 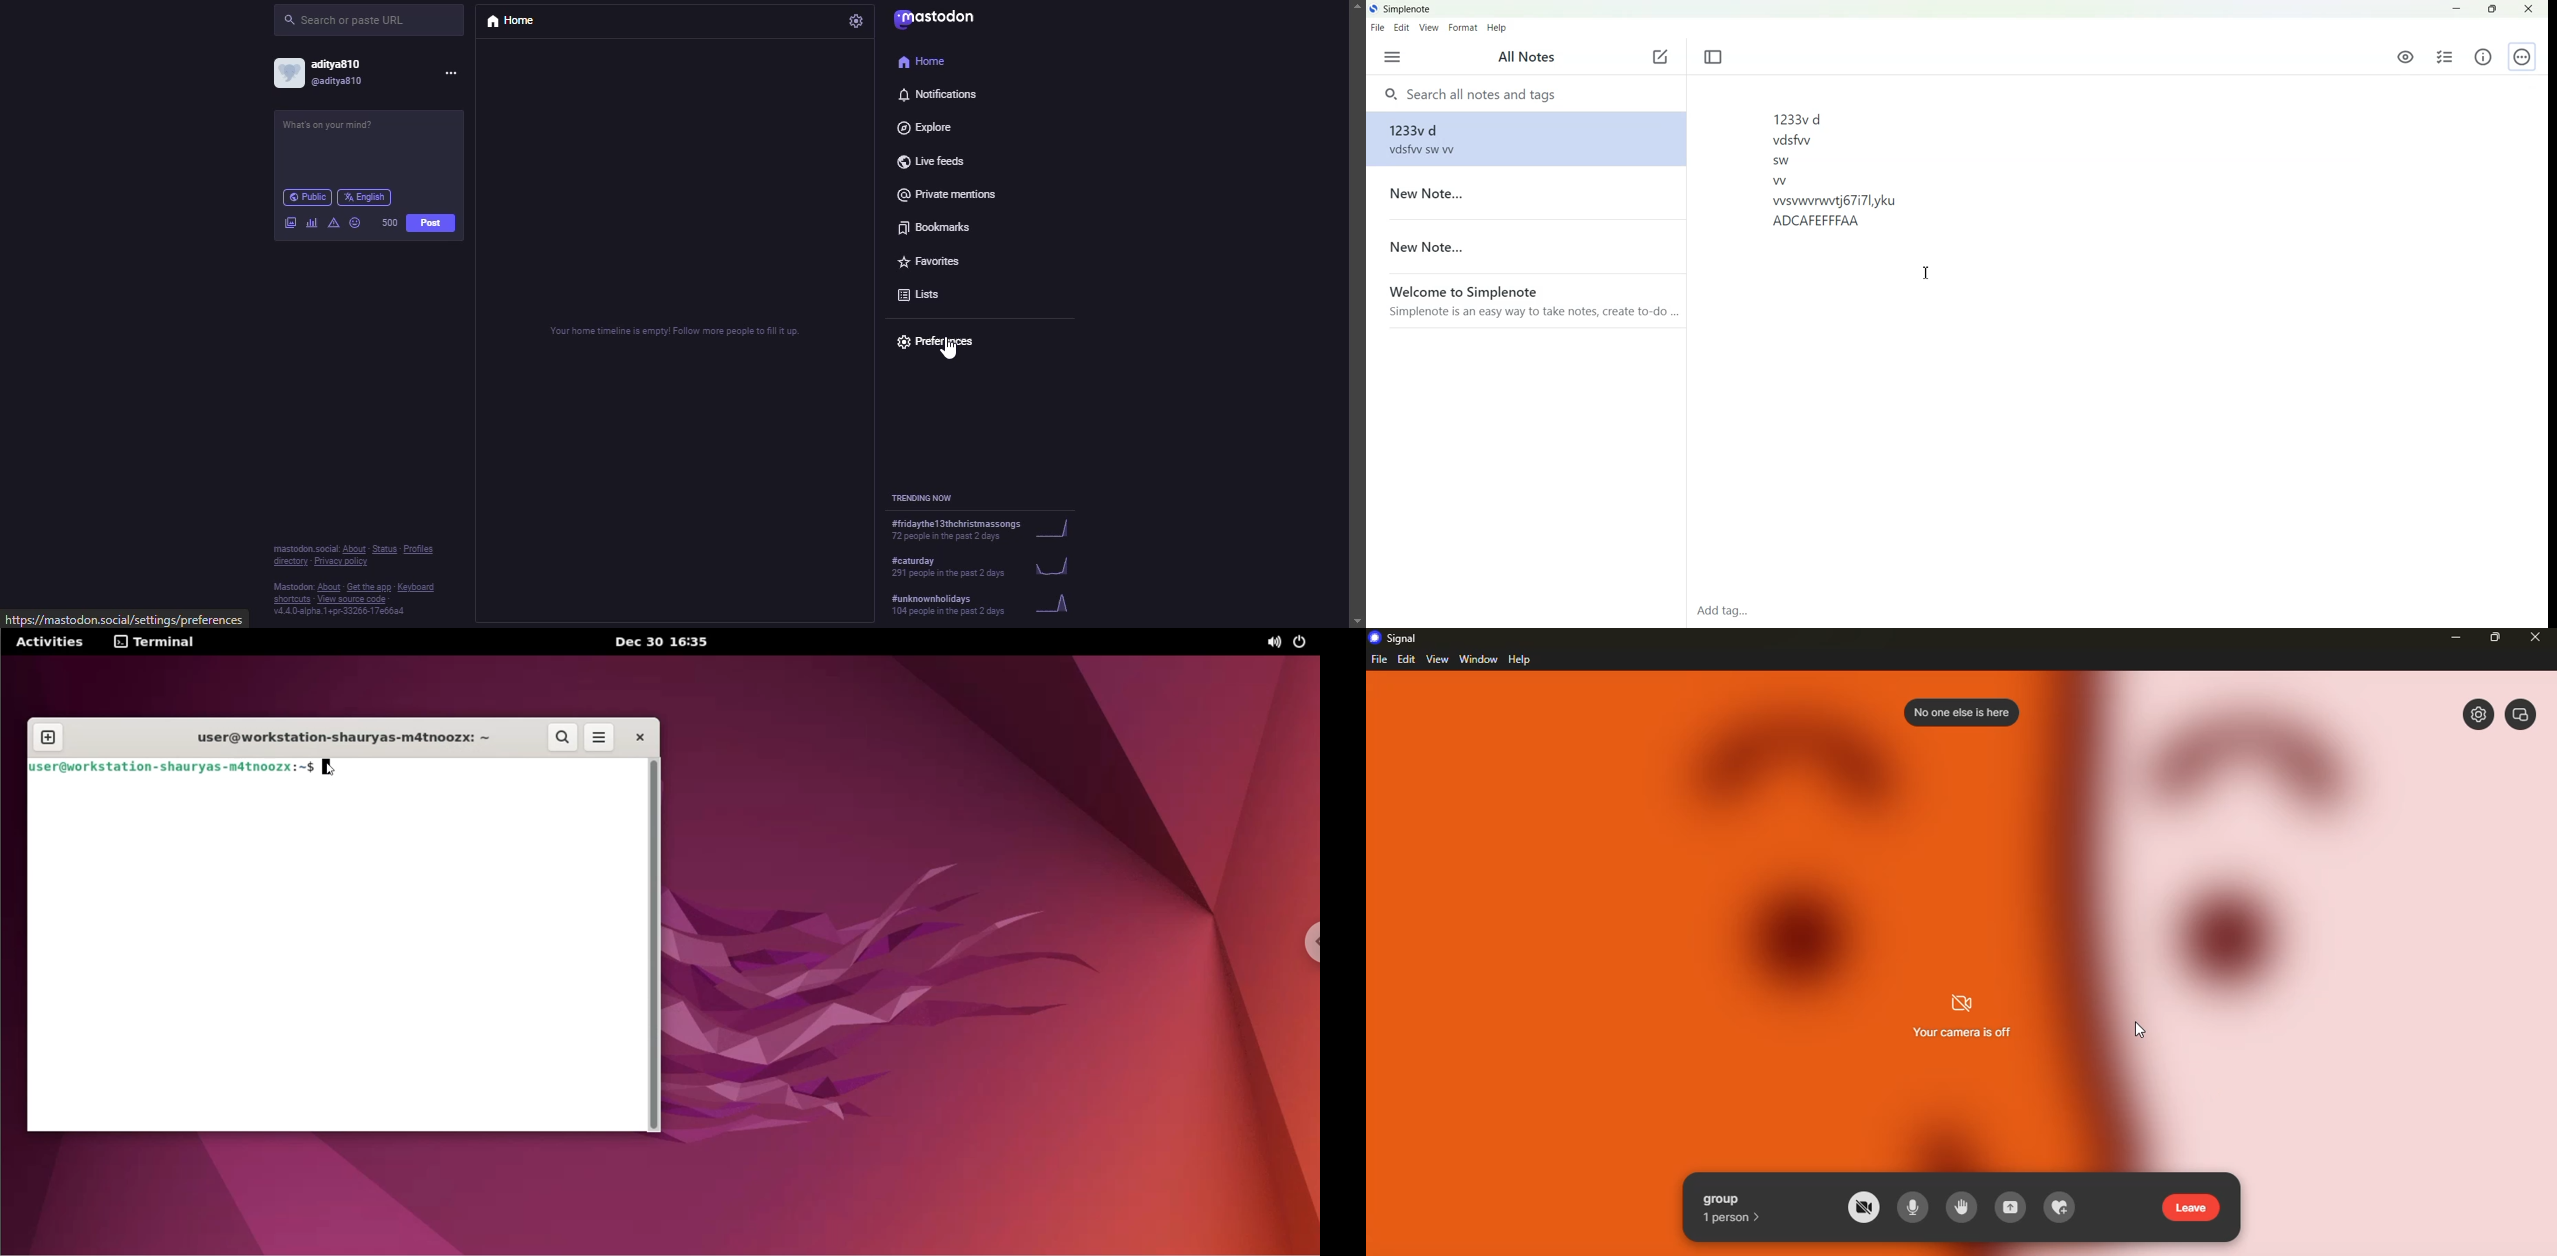 I want to click on Format, so click(x=1464, y=27).